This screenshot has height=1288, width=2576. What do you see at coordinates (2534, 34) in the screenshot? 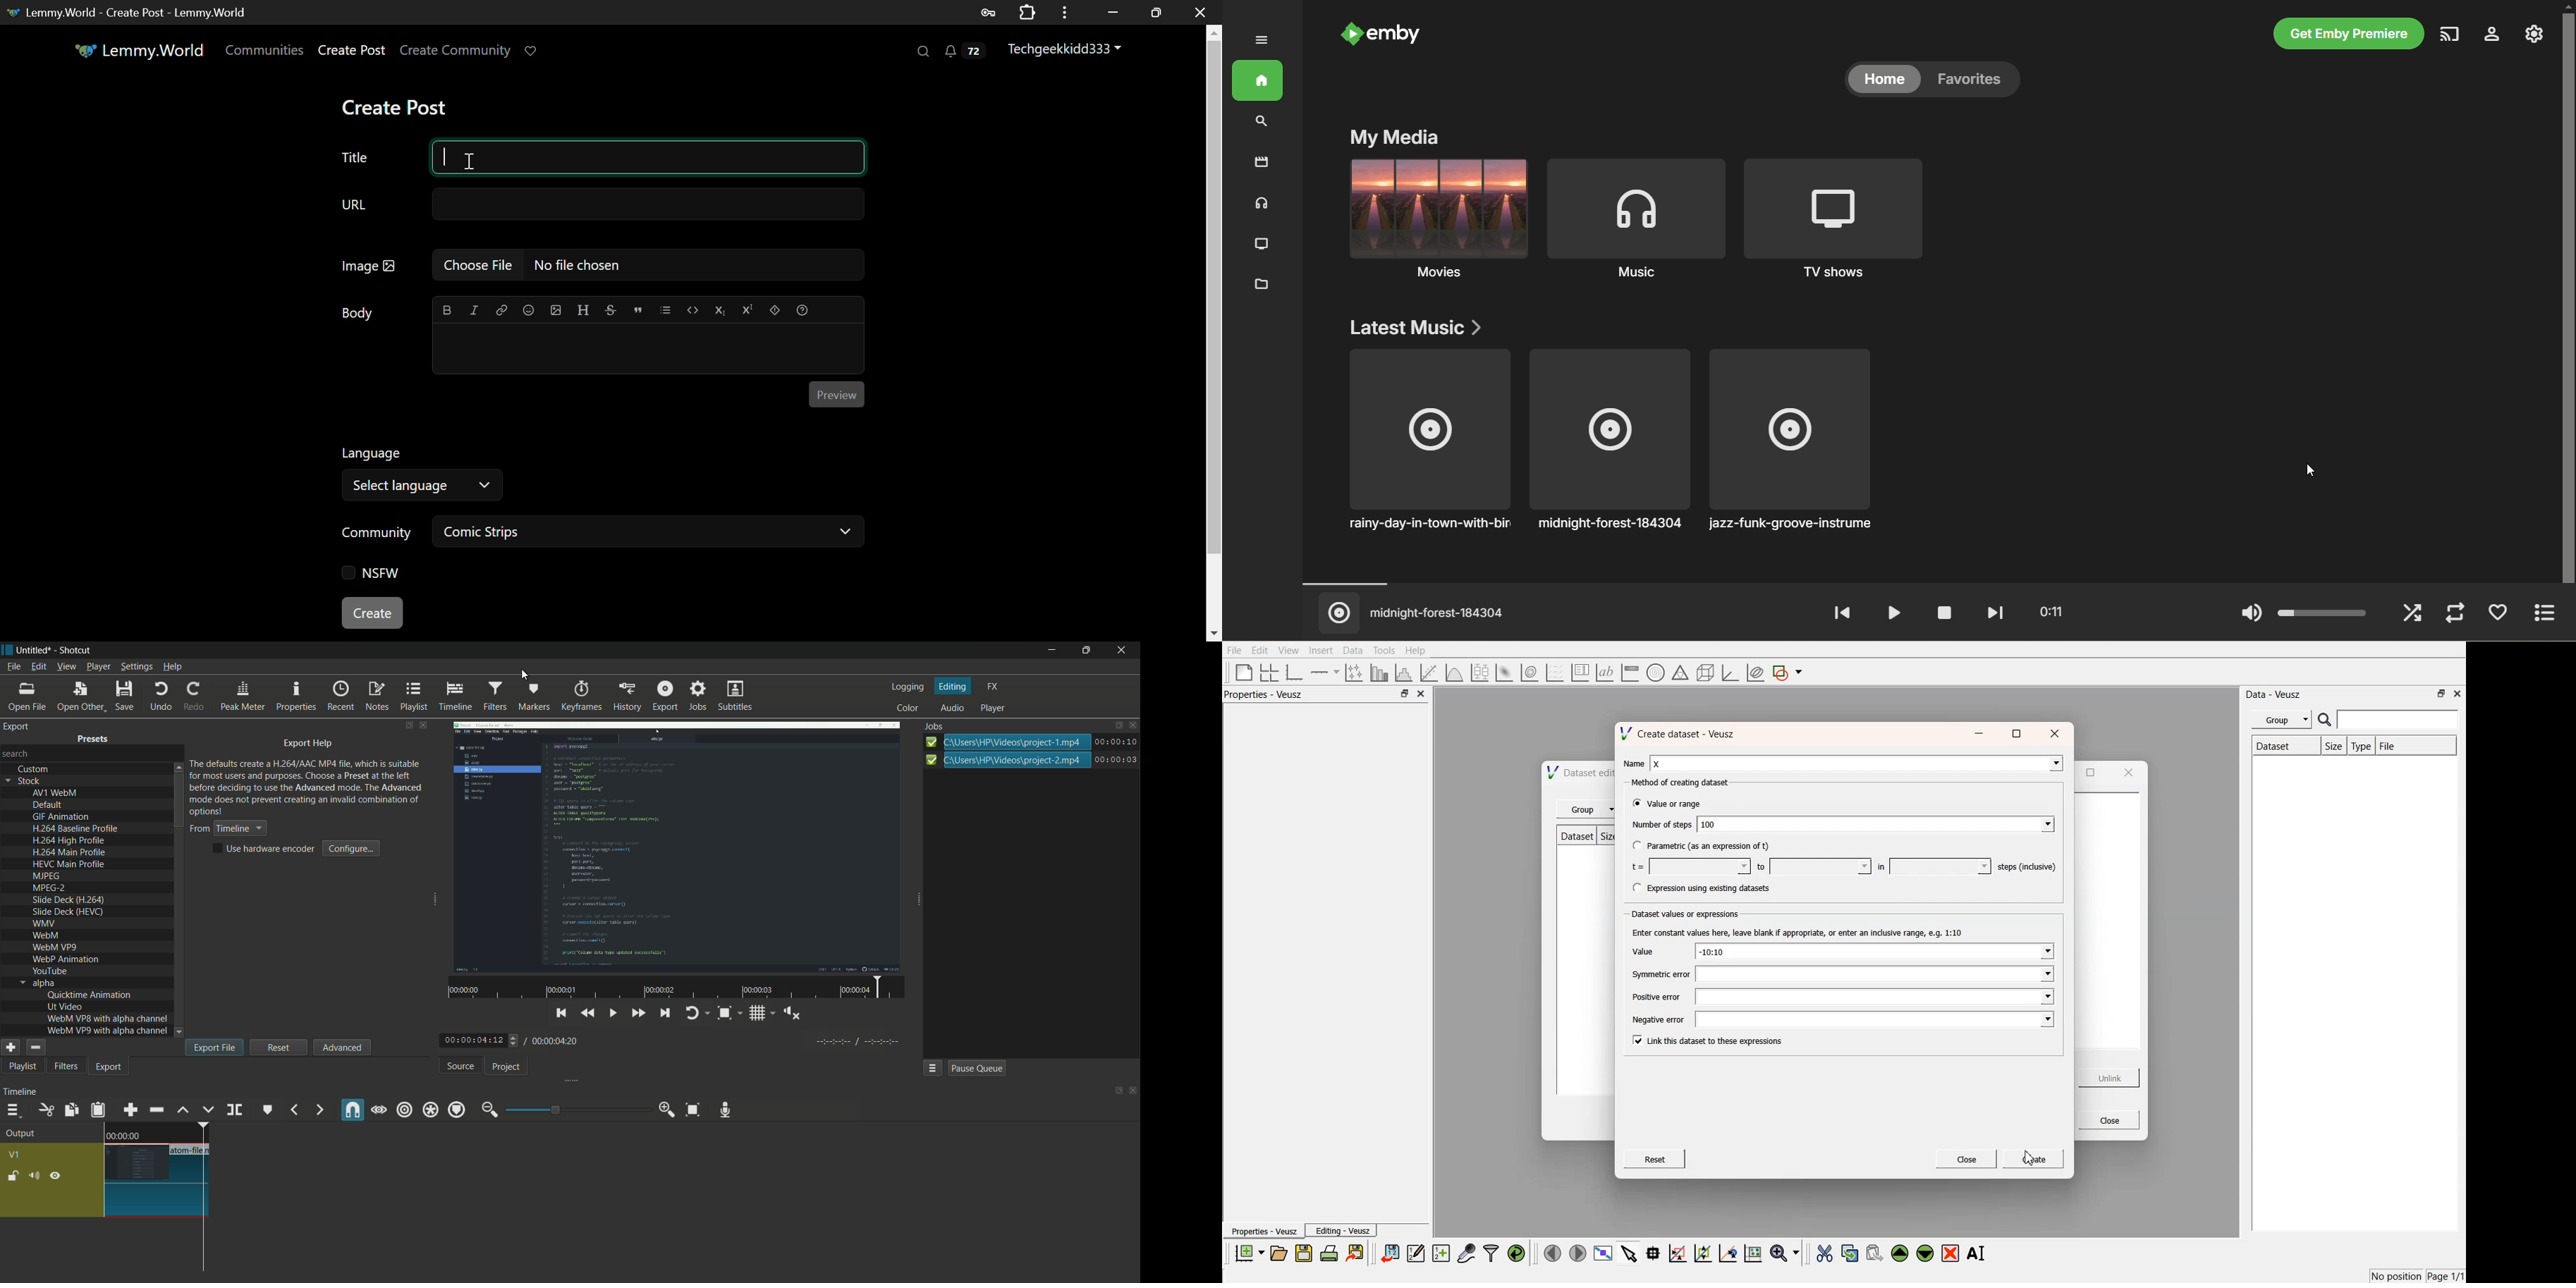
I see `manage emby server` at bounding box center [2534, 34].